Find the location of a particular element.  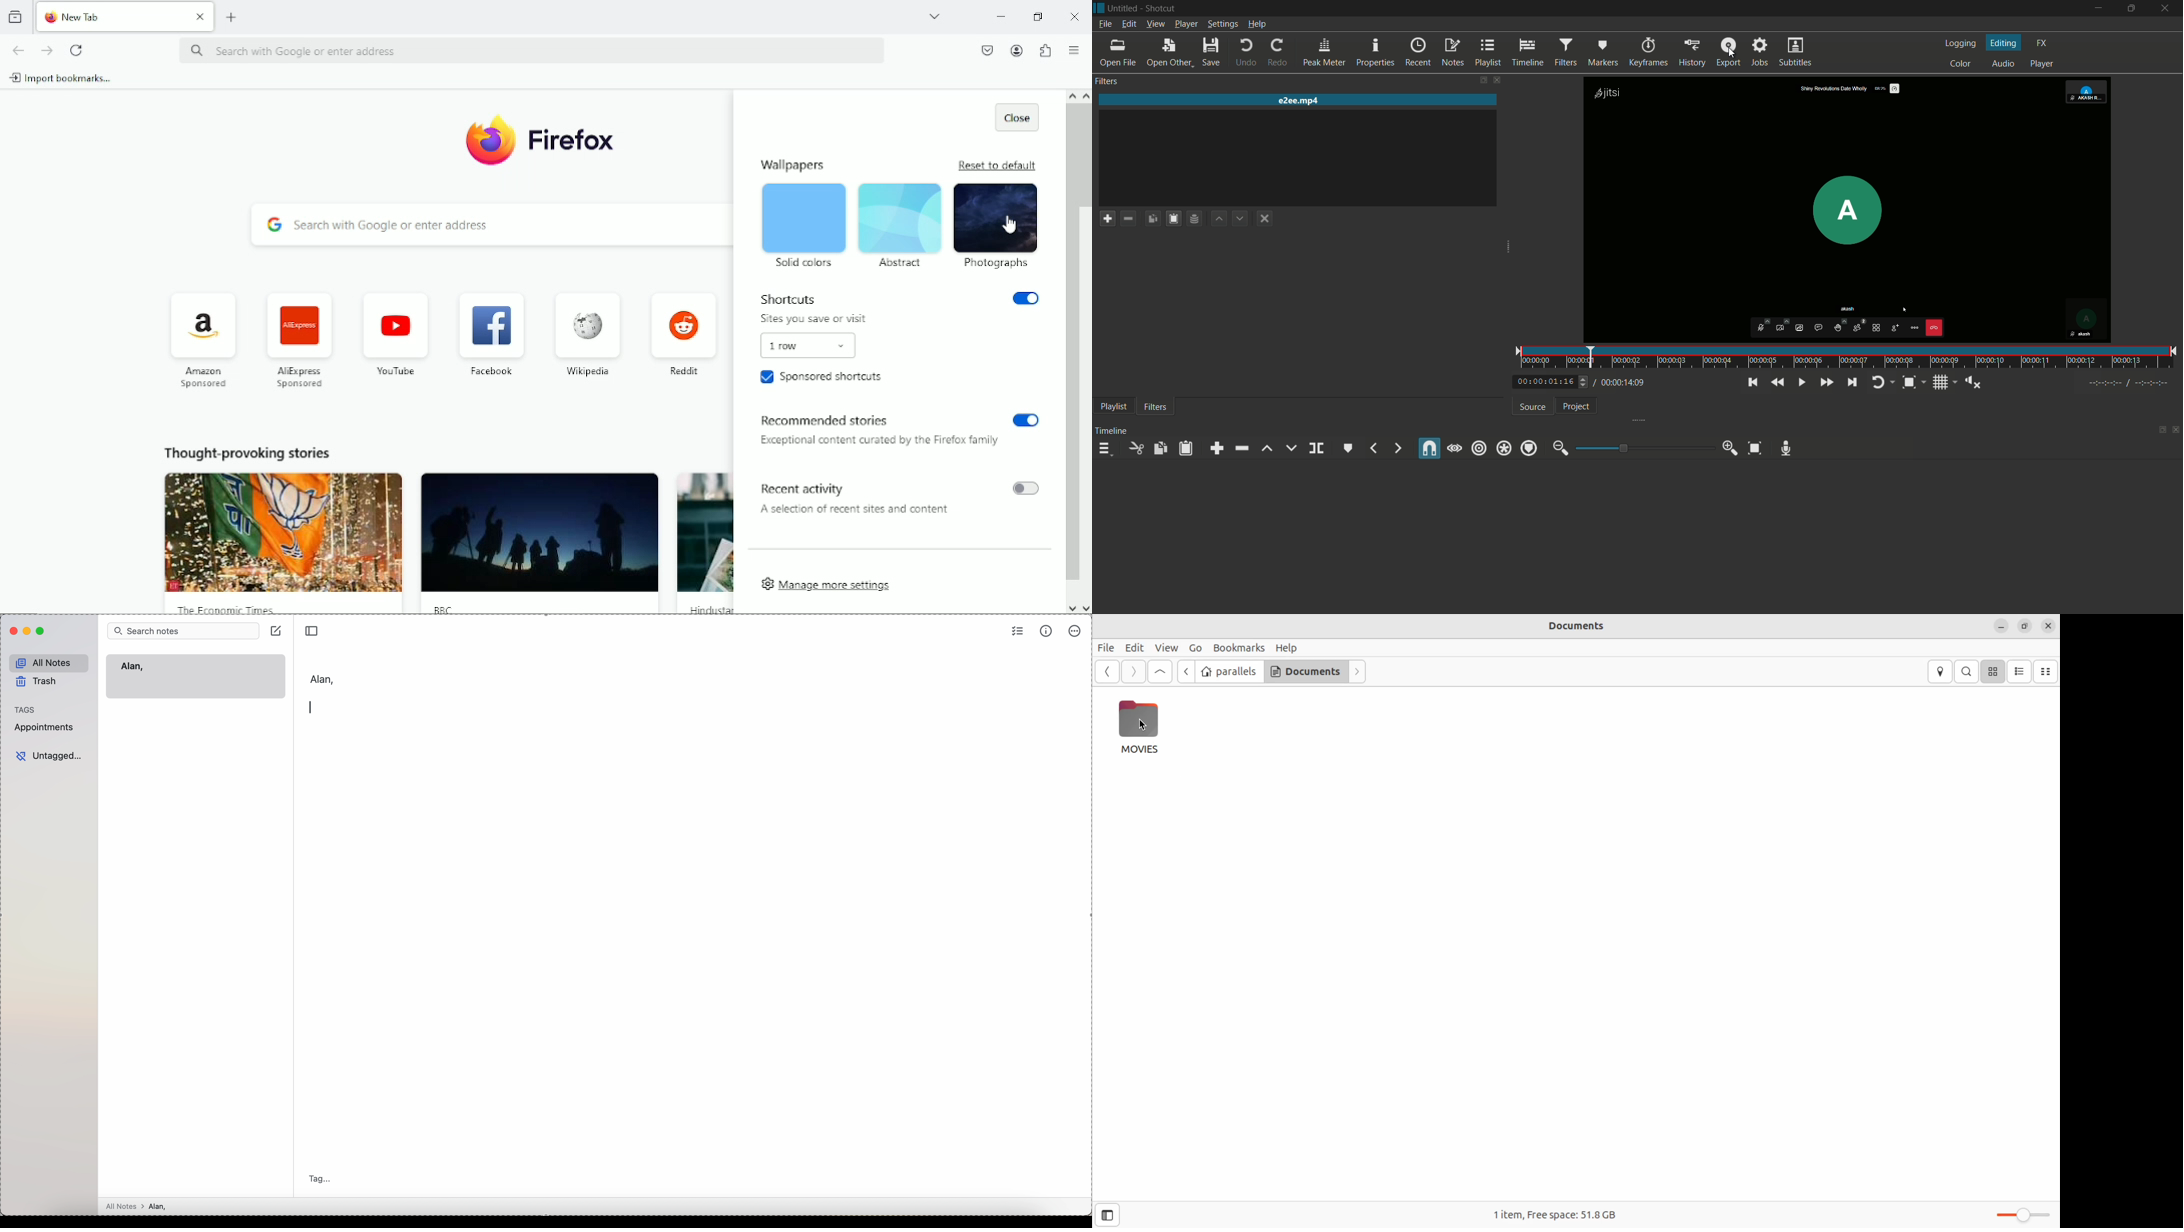

recommended stories is located at coordinates (900, 418).